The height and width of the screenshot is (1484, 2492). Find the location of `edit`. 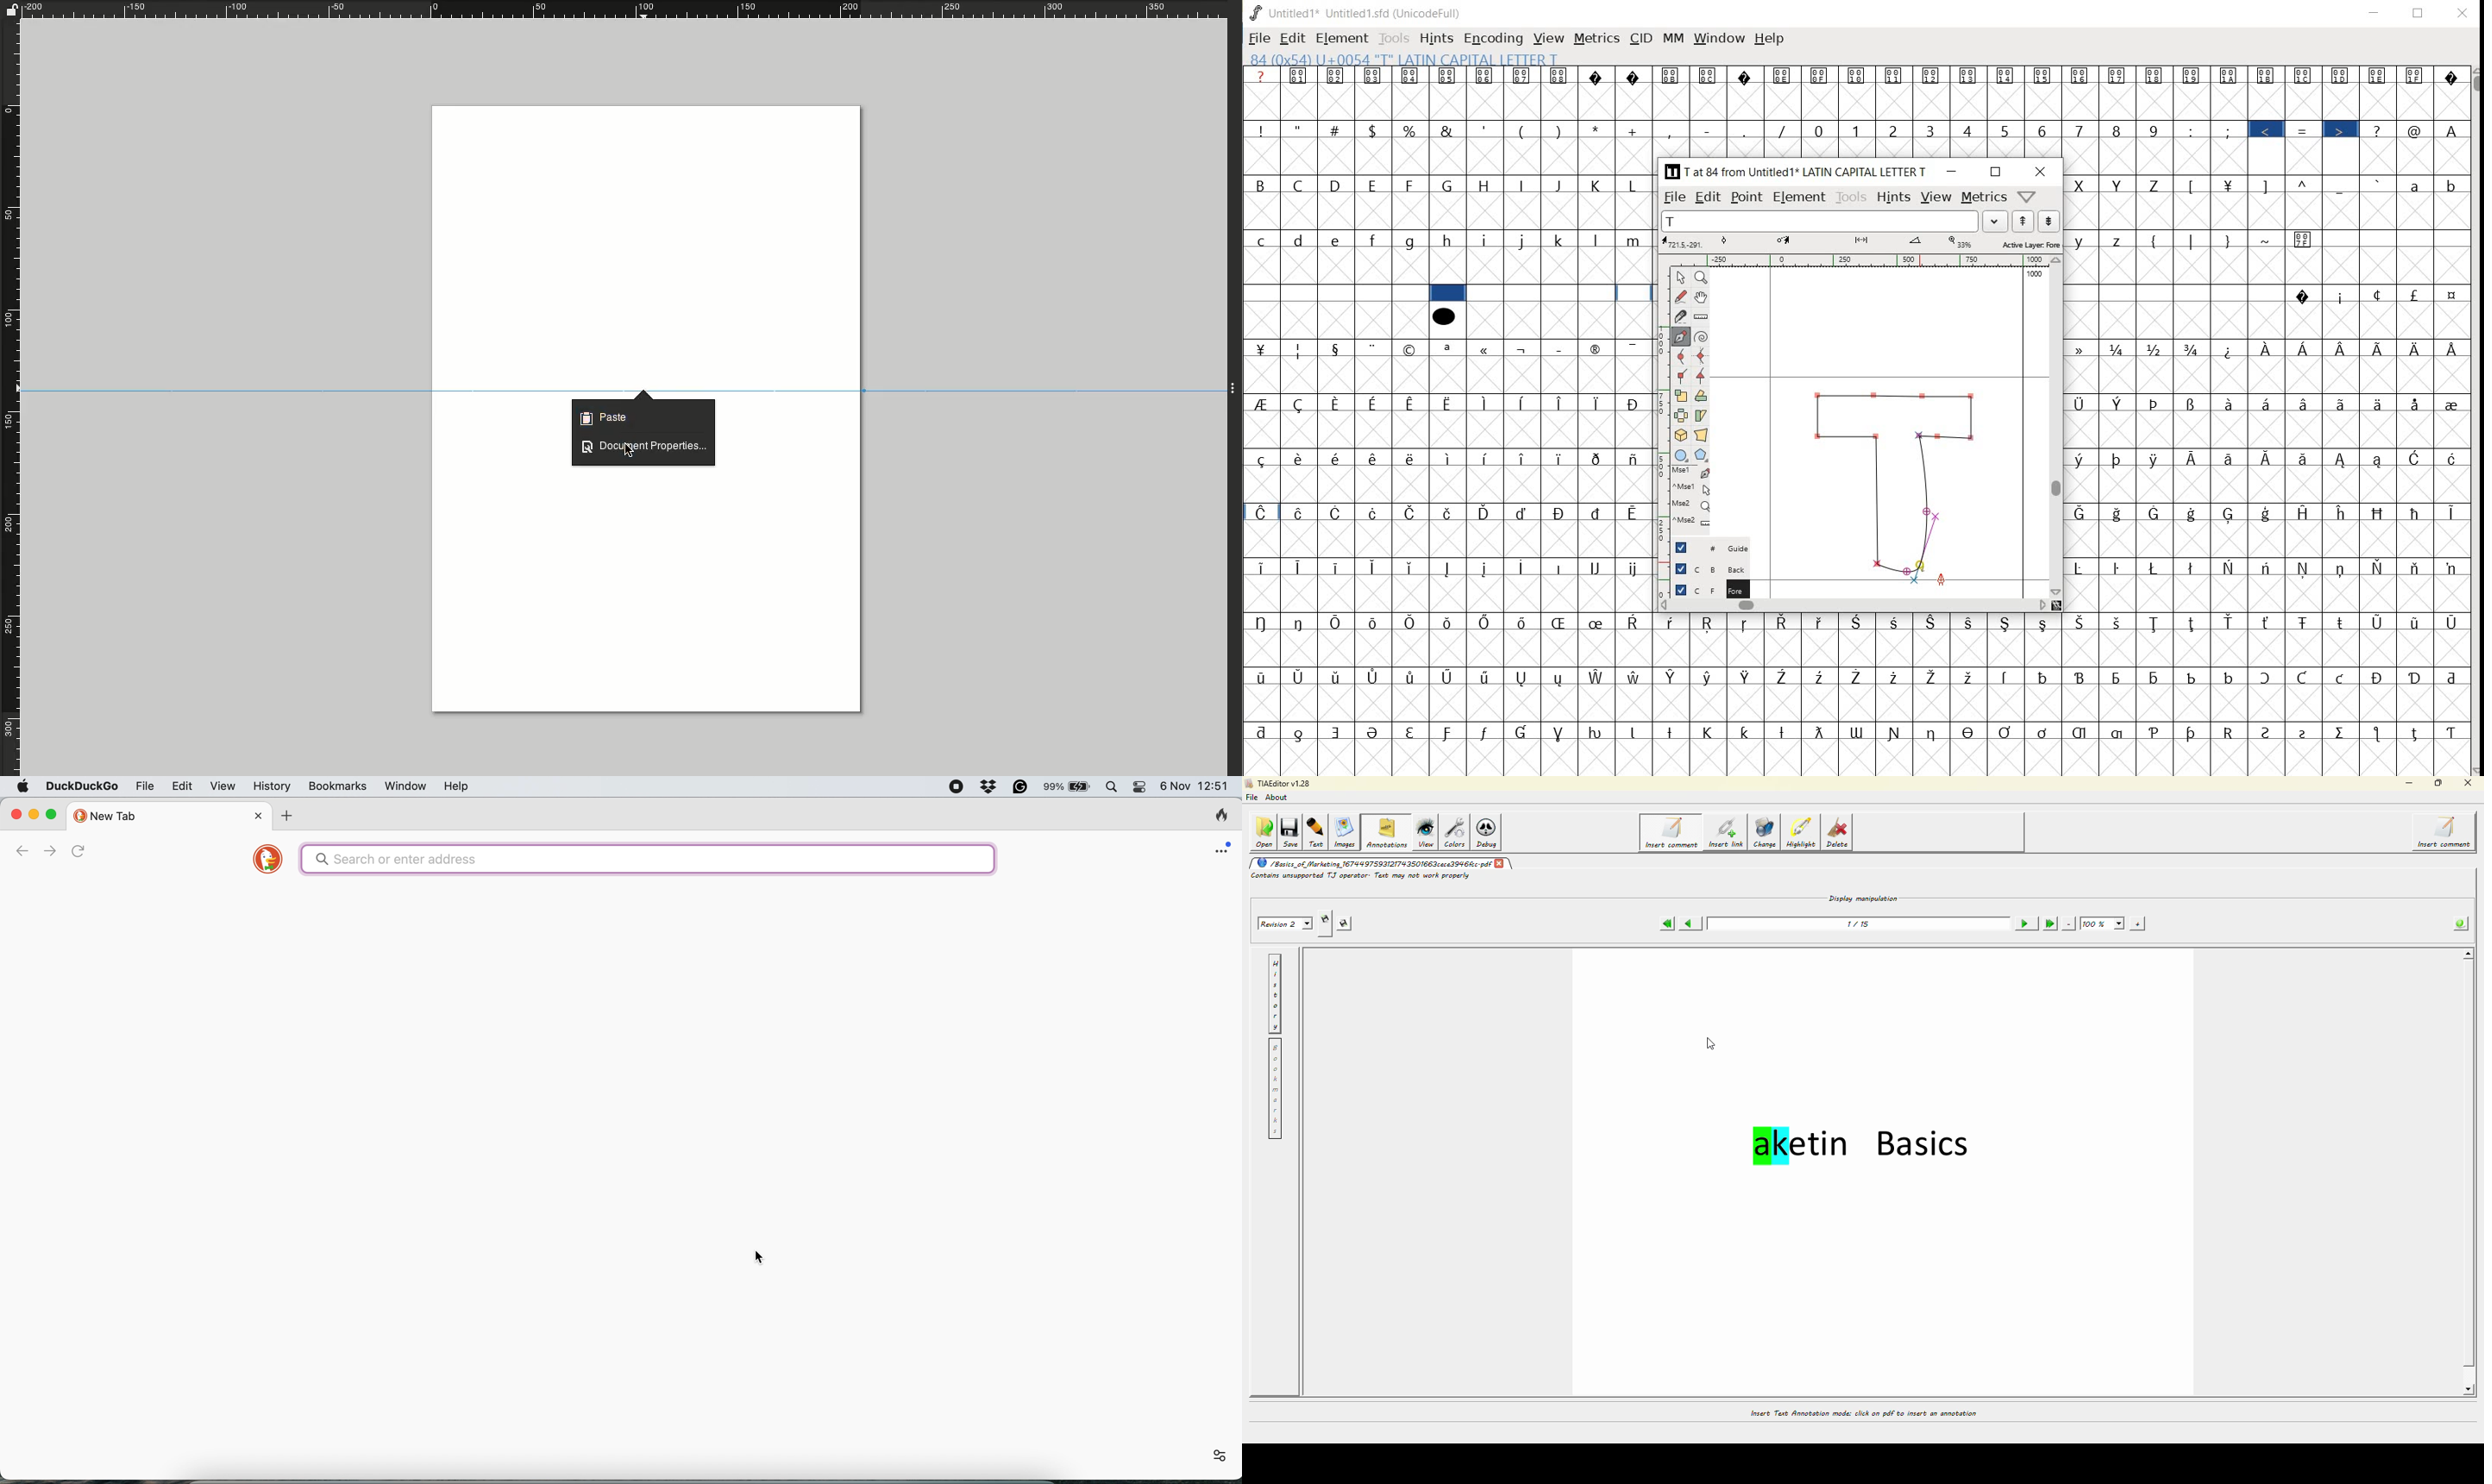

edit is located at coordinates (1292, 38).